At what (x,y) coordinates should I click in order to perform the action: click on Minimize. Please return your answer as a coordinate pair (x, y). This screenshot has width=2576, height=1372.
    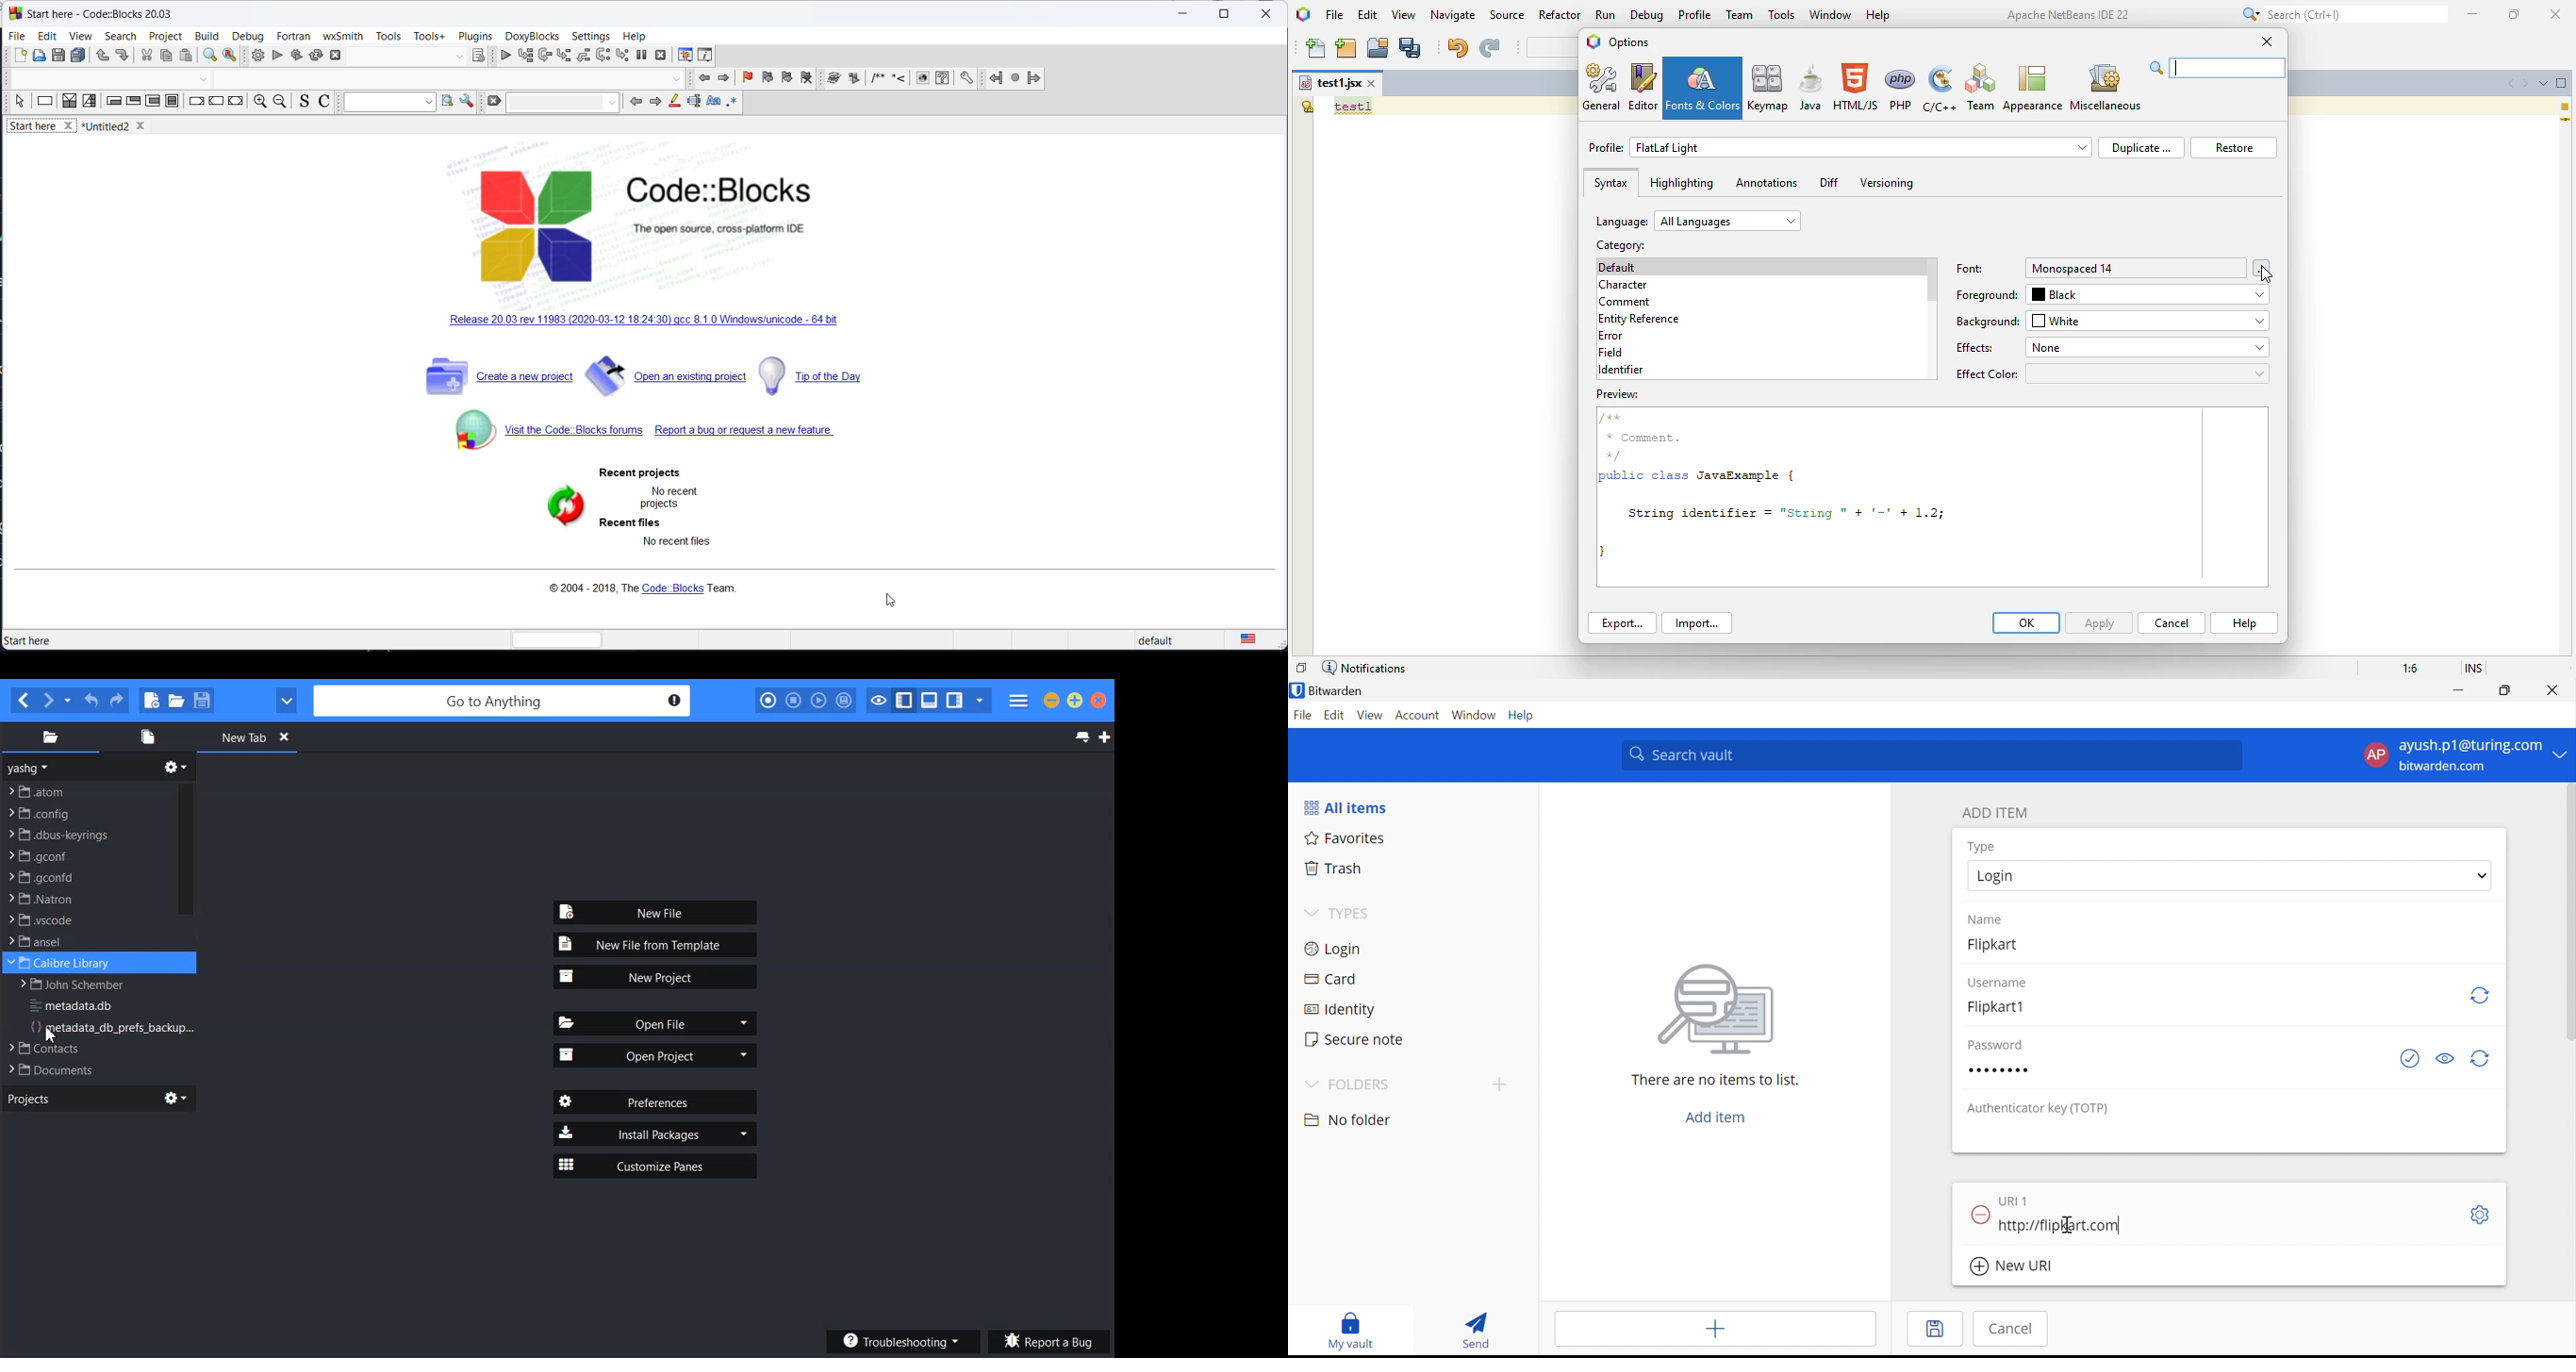
    Looking at the image, I should click on (2456, 690).